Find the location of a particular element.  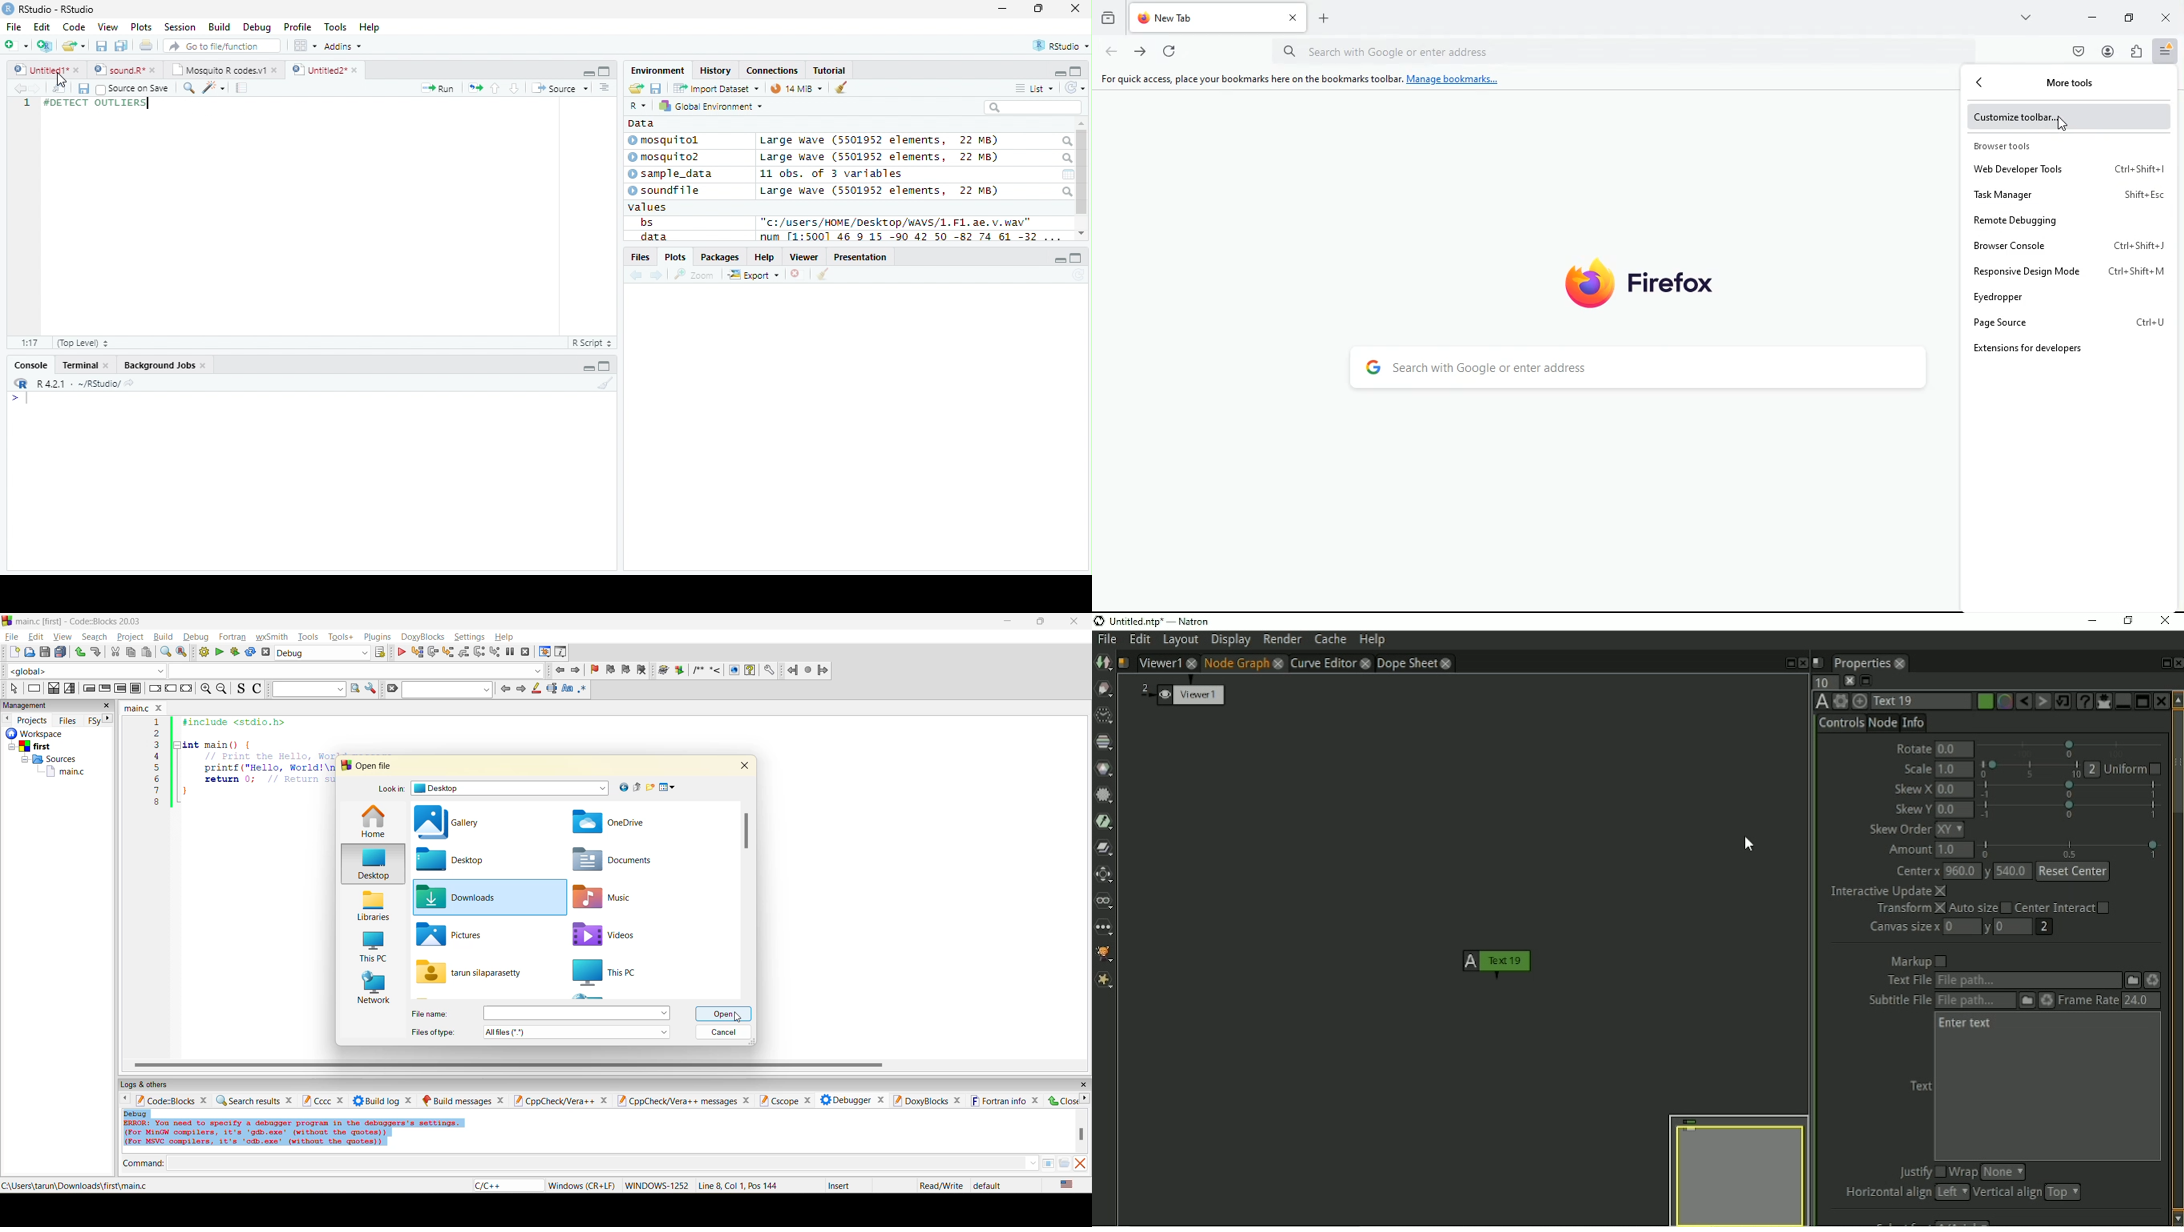

search is located at coordinates (1066, 142).